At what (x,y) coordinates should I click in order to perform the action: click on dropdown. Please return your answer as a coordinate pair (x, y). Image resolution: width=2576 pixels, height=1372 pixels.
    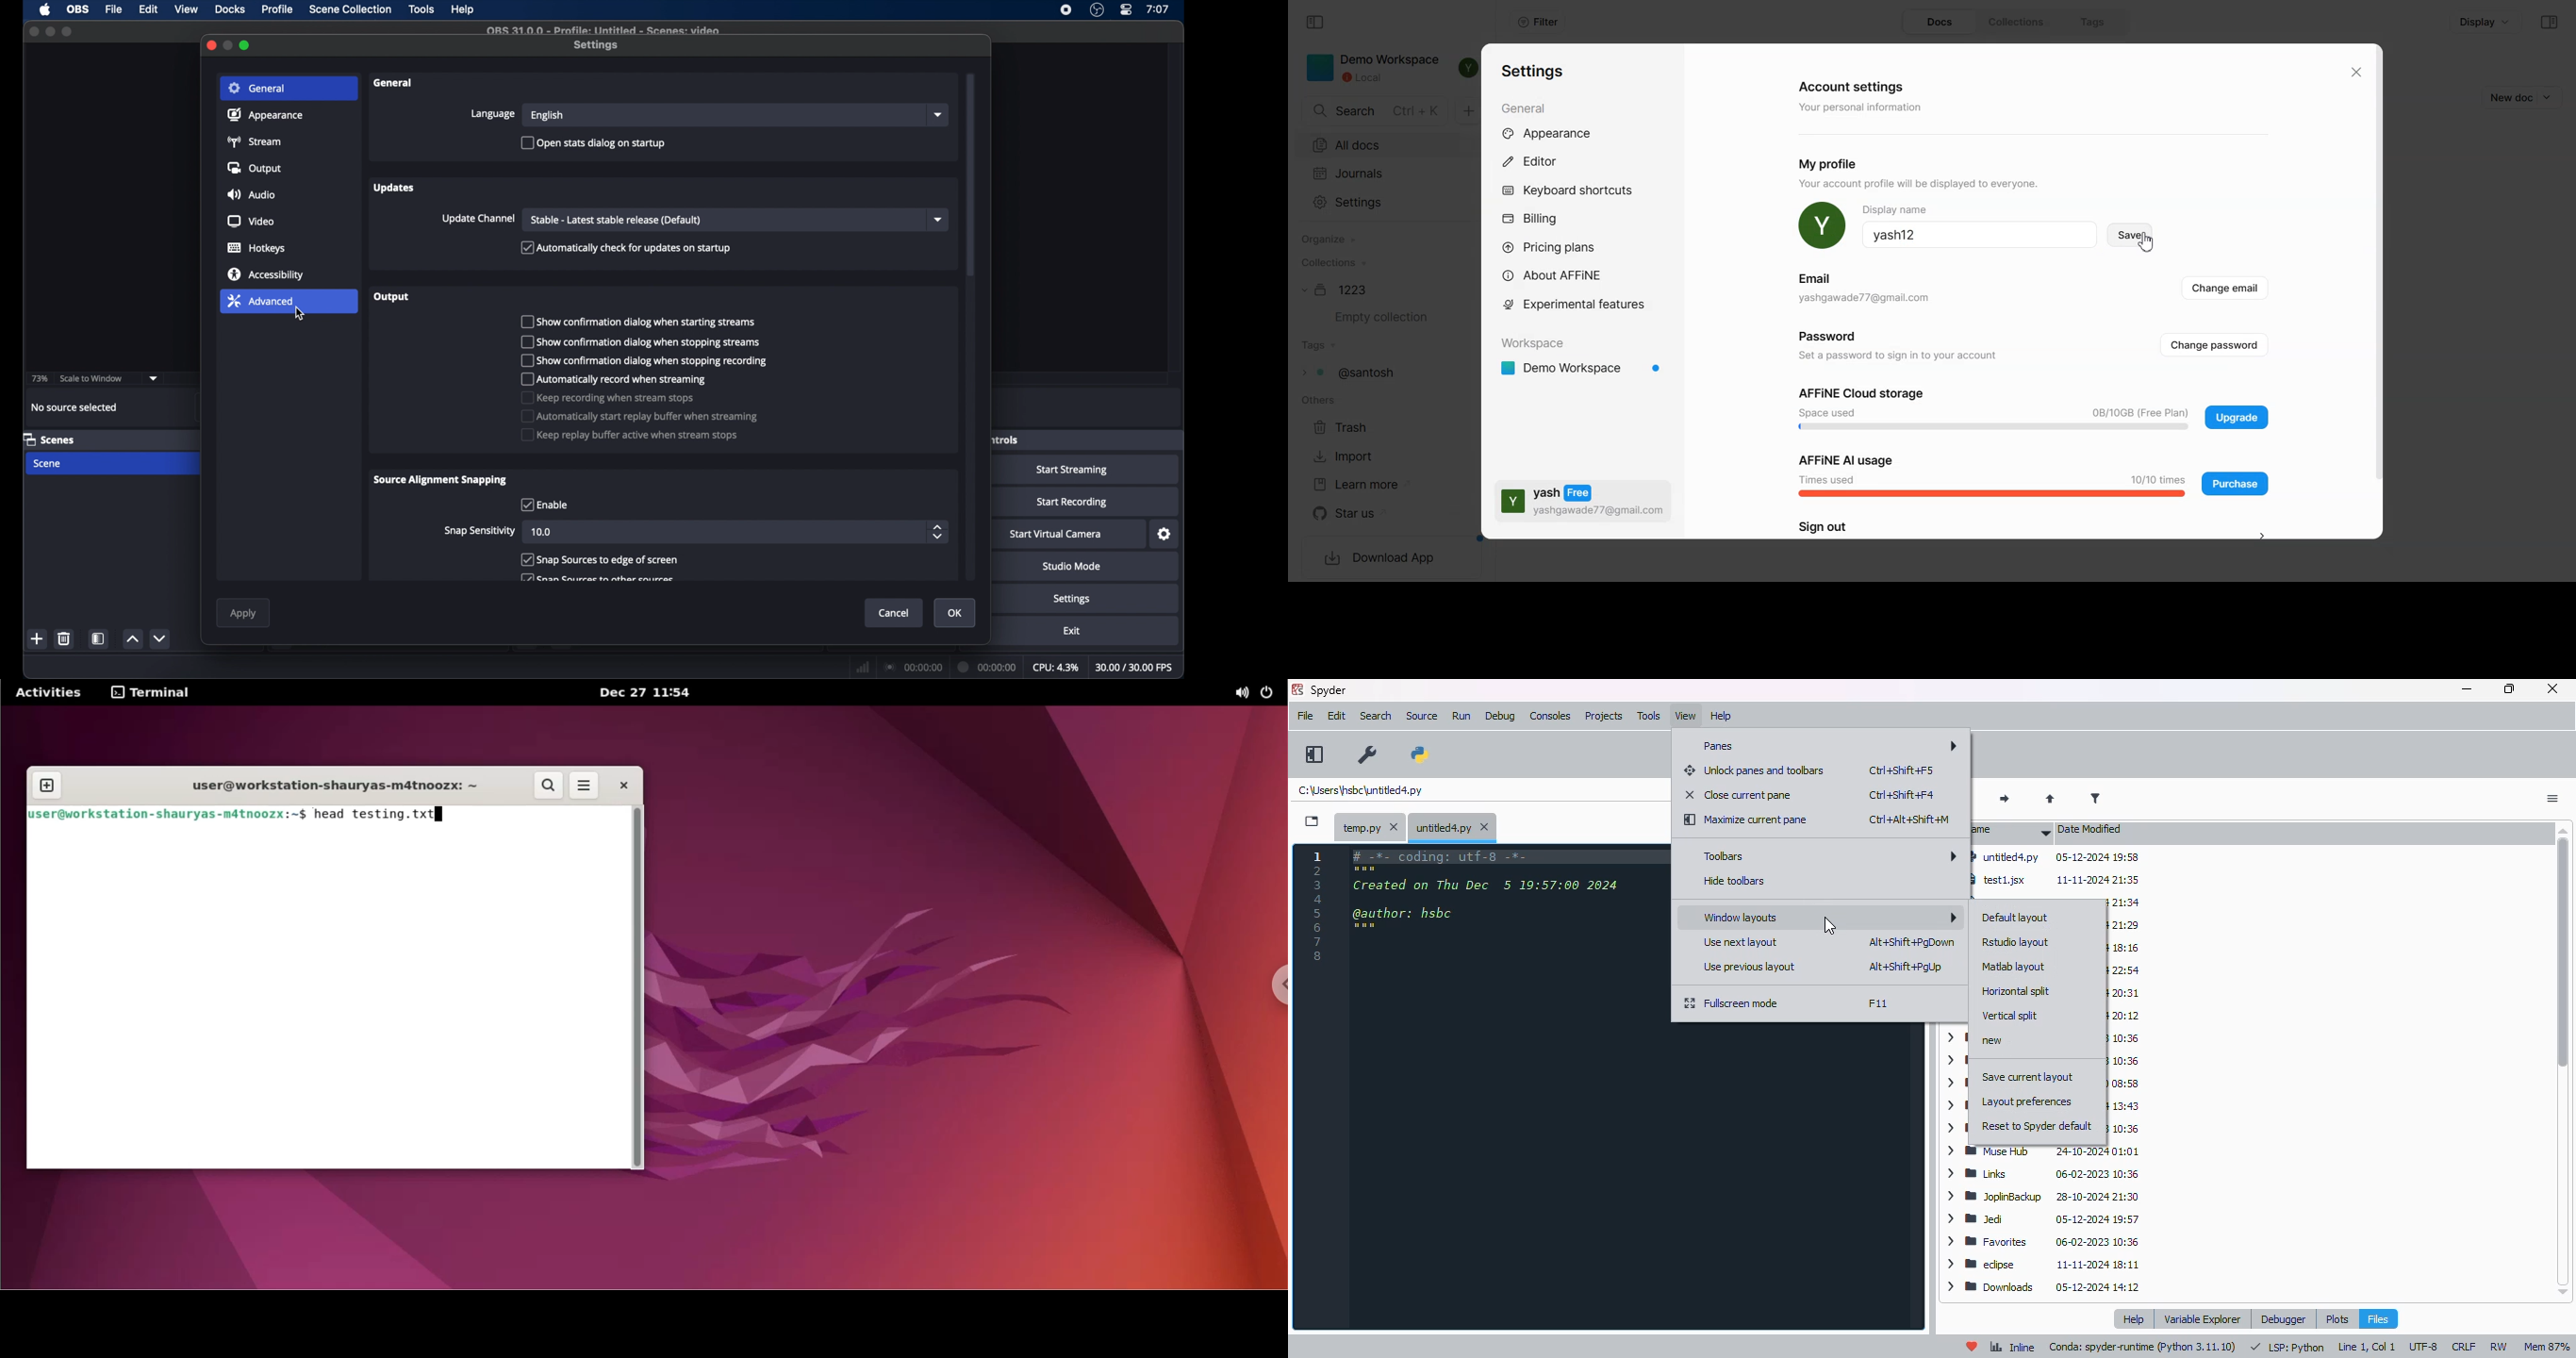
    Looking at the image, I should click on (154, 378).